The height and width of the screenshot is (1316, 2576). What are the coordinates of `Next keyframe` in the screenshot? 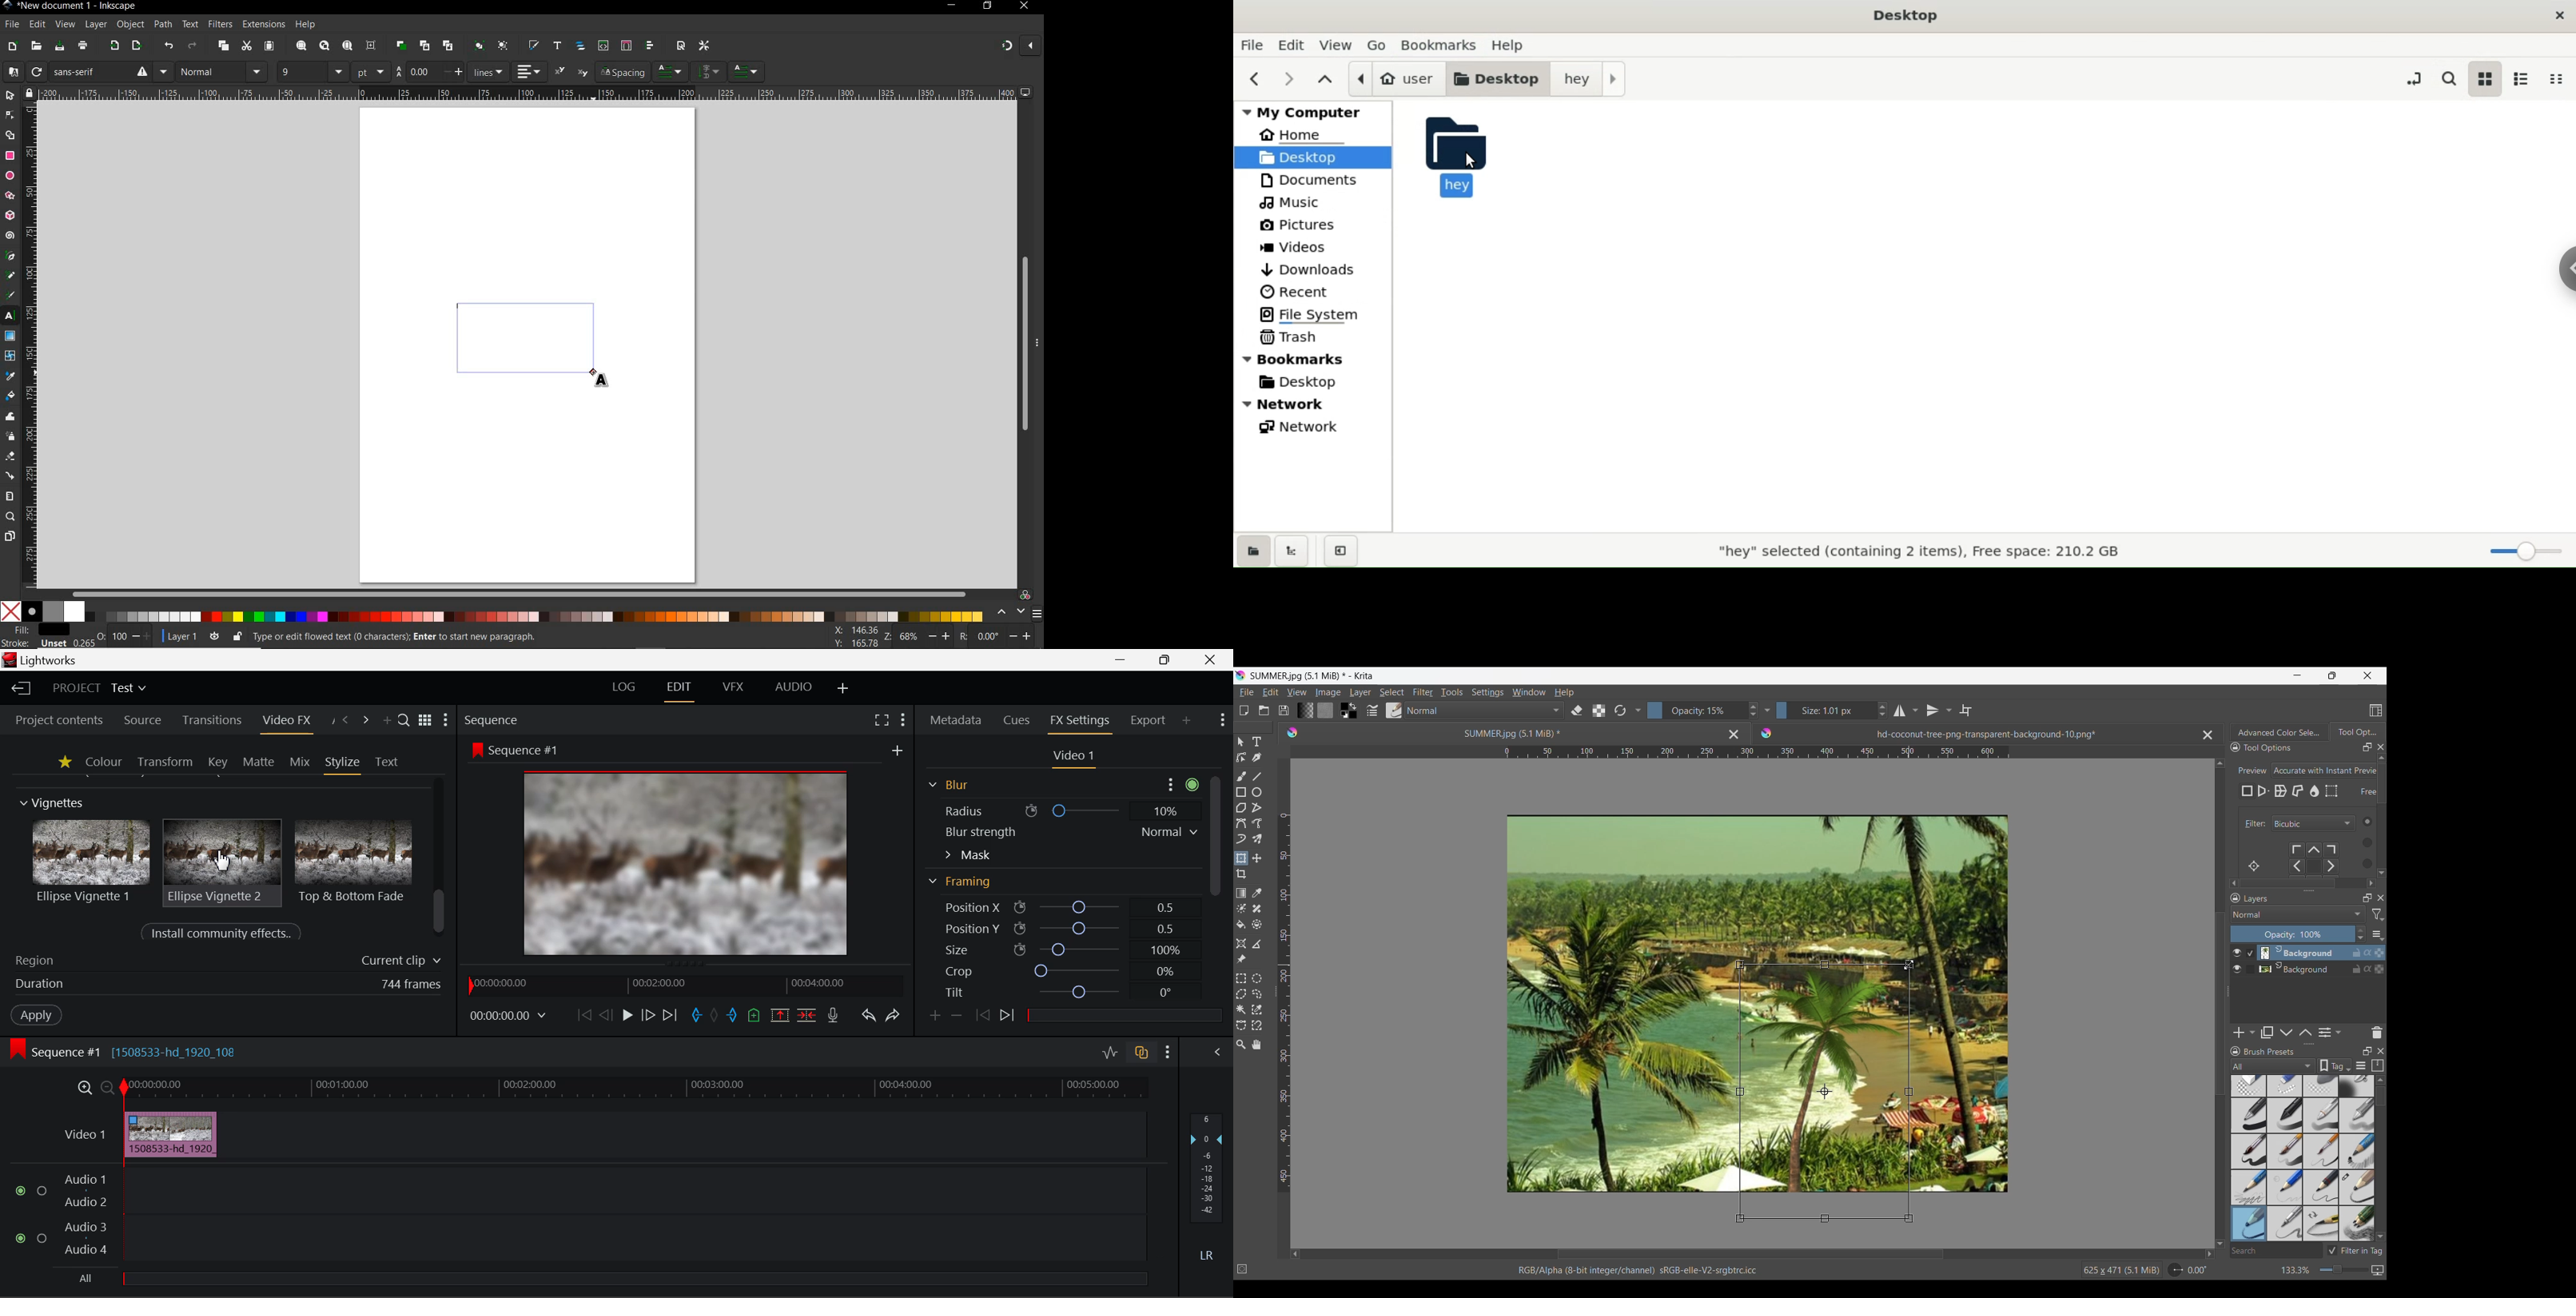 It's located at (1008, 1018).